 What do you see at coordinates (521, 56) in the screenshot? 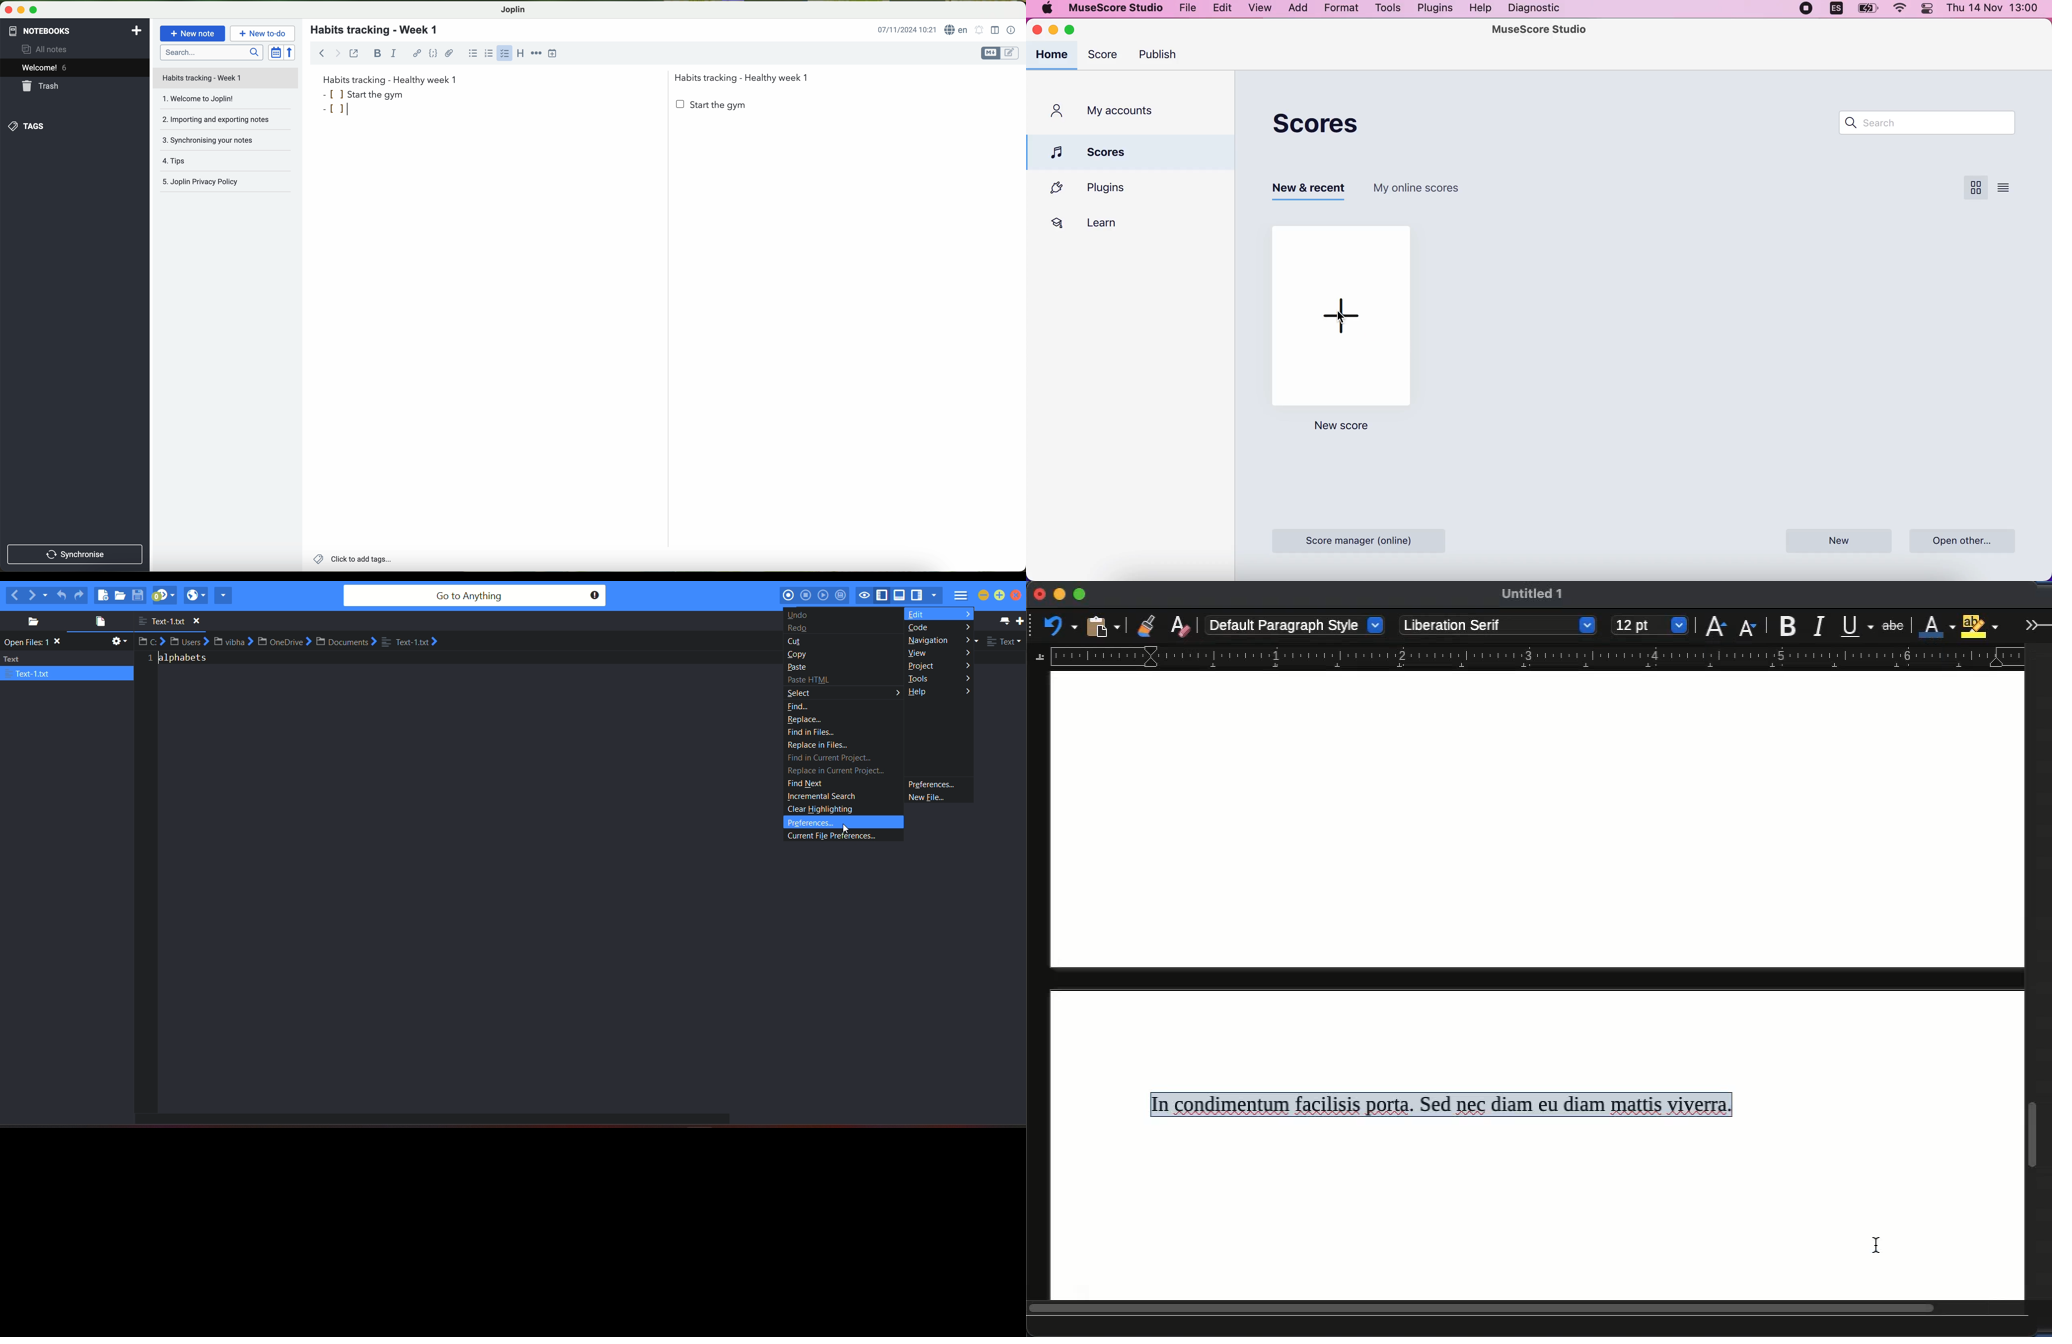
I see `heading` at bounding box center [521, 56].